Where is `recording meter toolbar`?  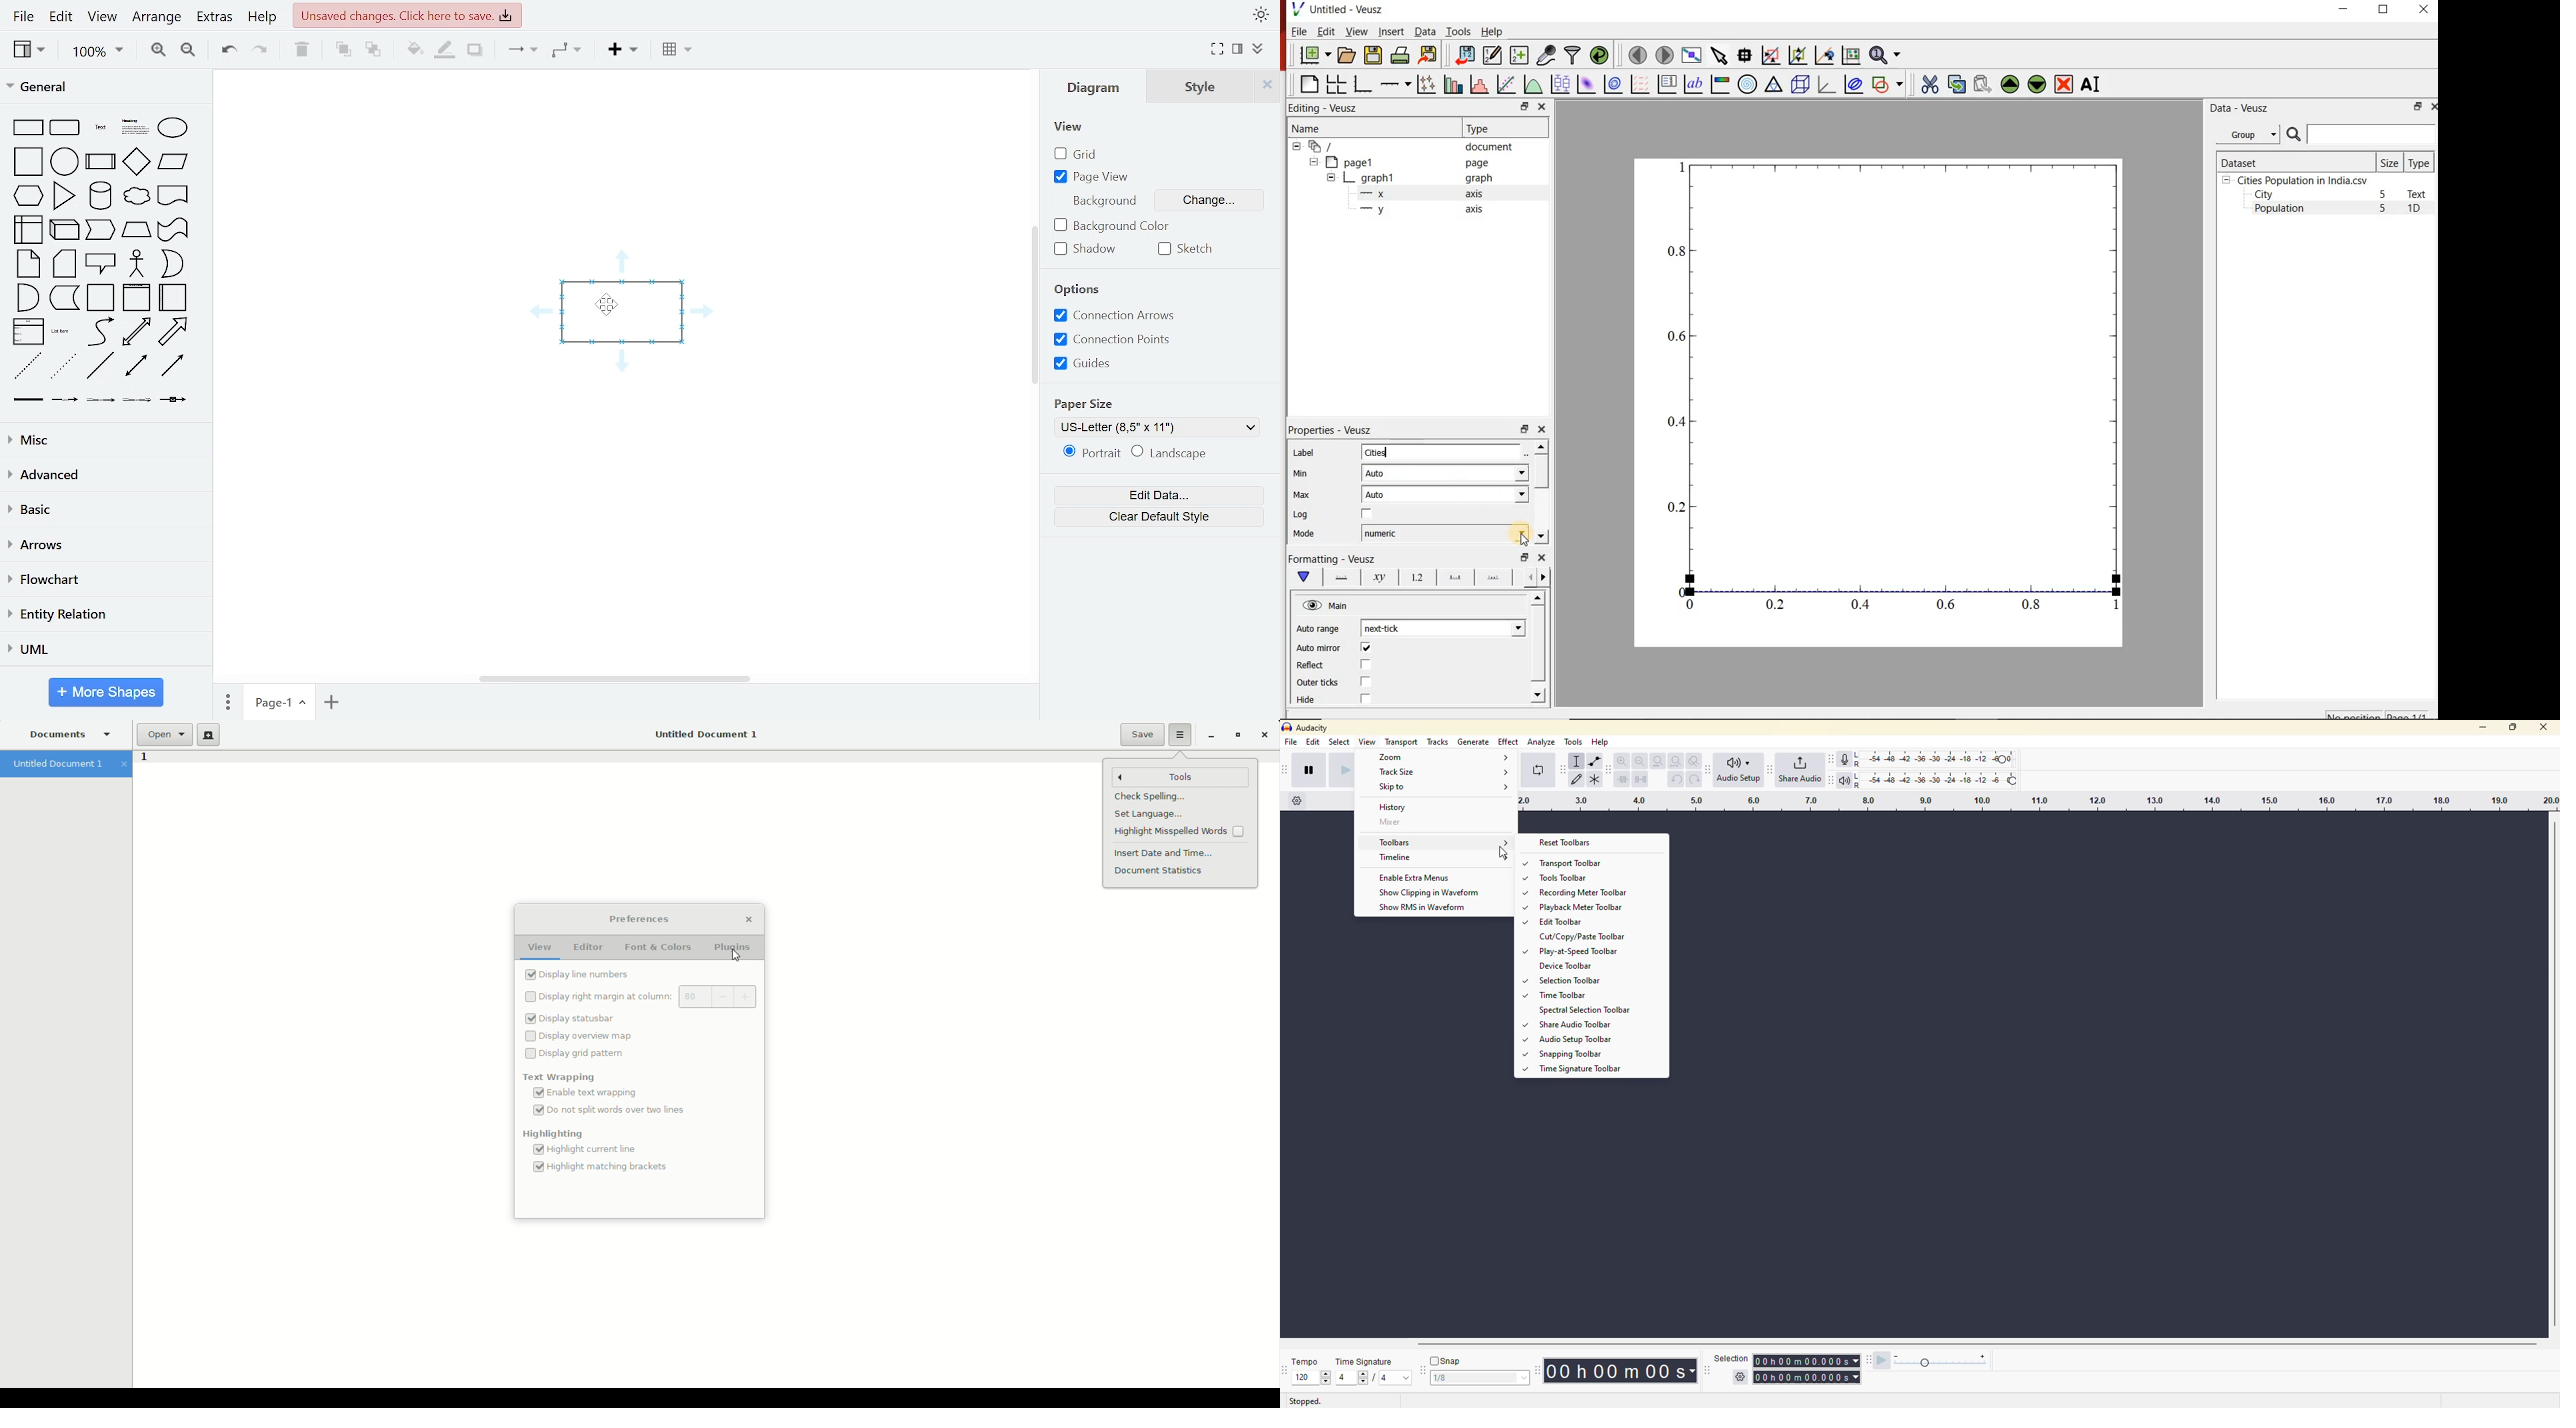
recording meter toolbar is located at coordinates (1577, 893).